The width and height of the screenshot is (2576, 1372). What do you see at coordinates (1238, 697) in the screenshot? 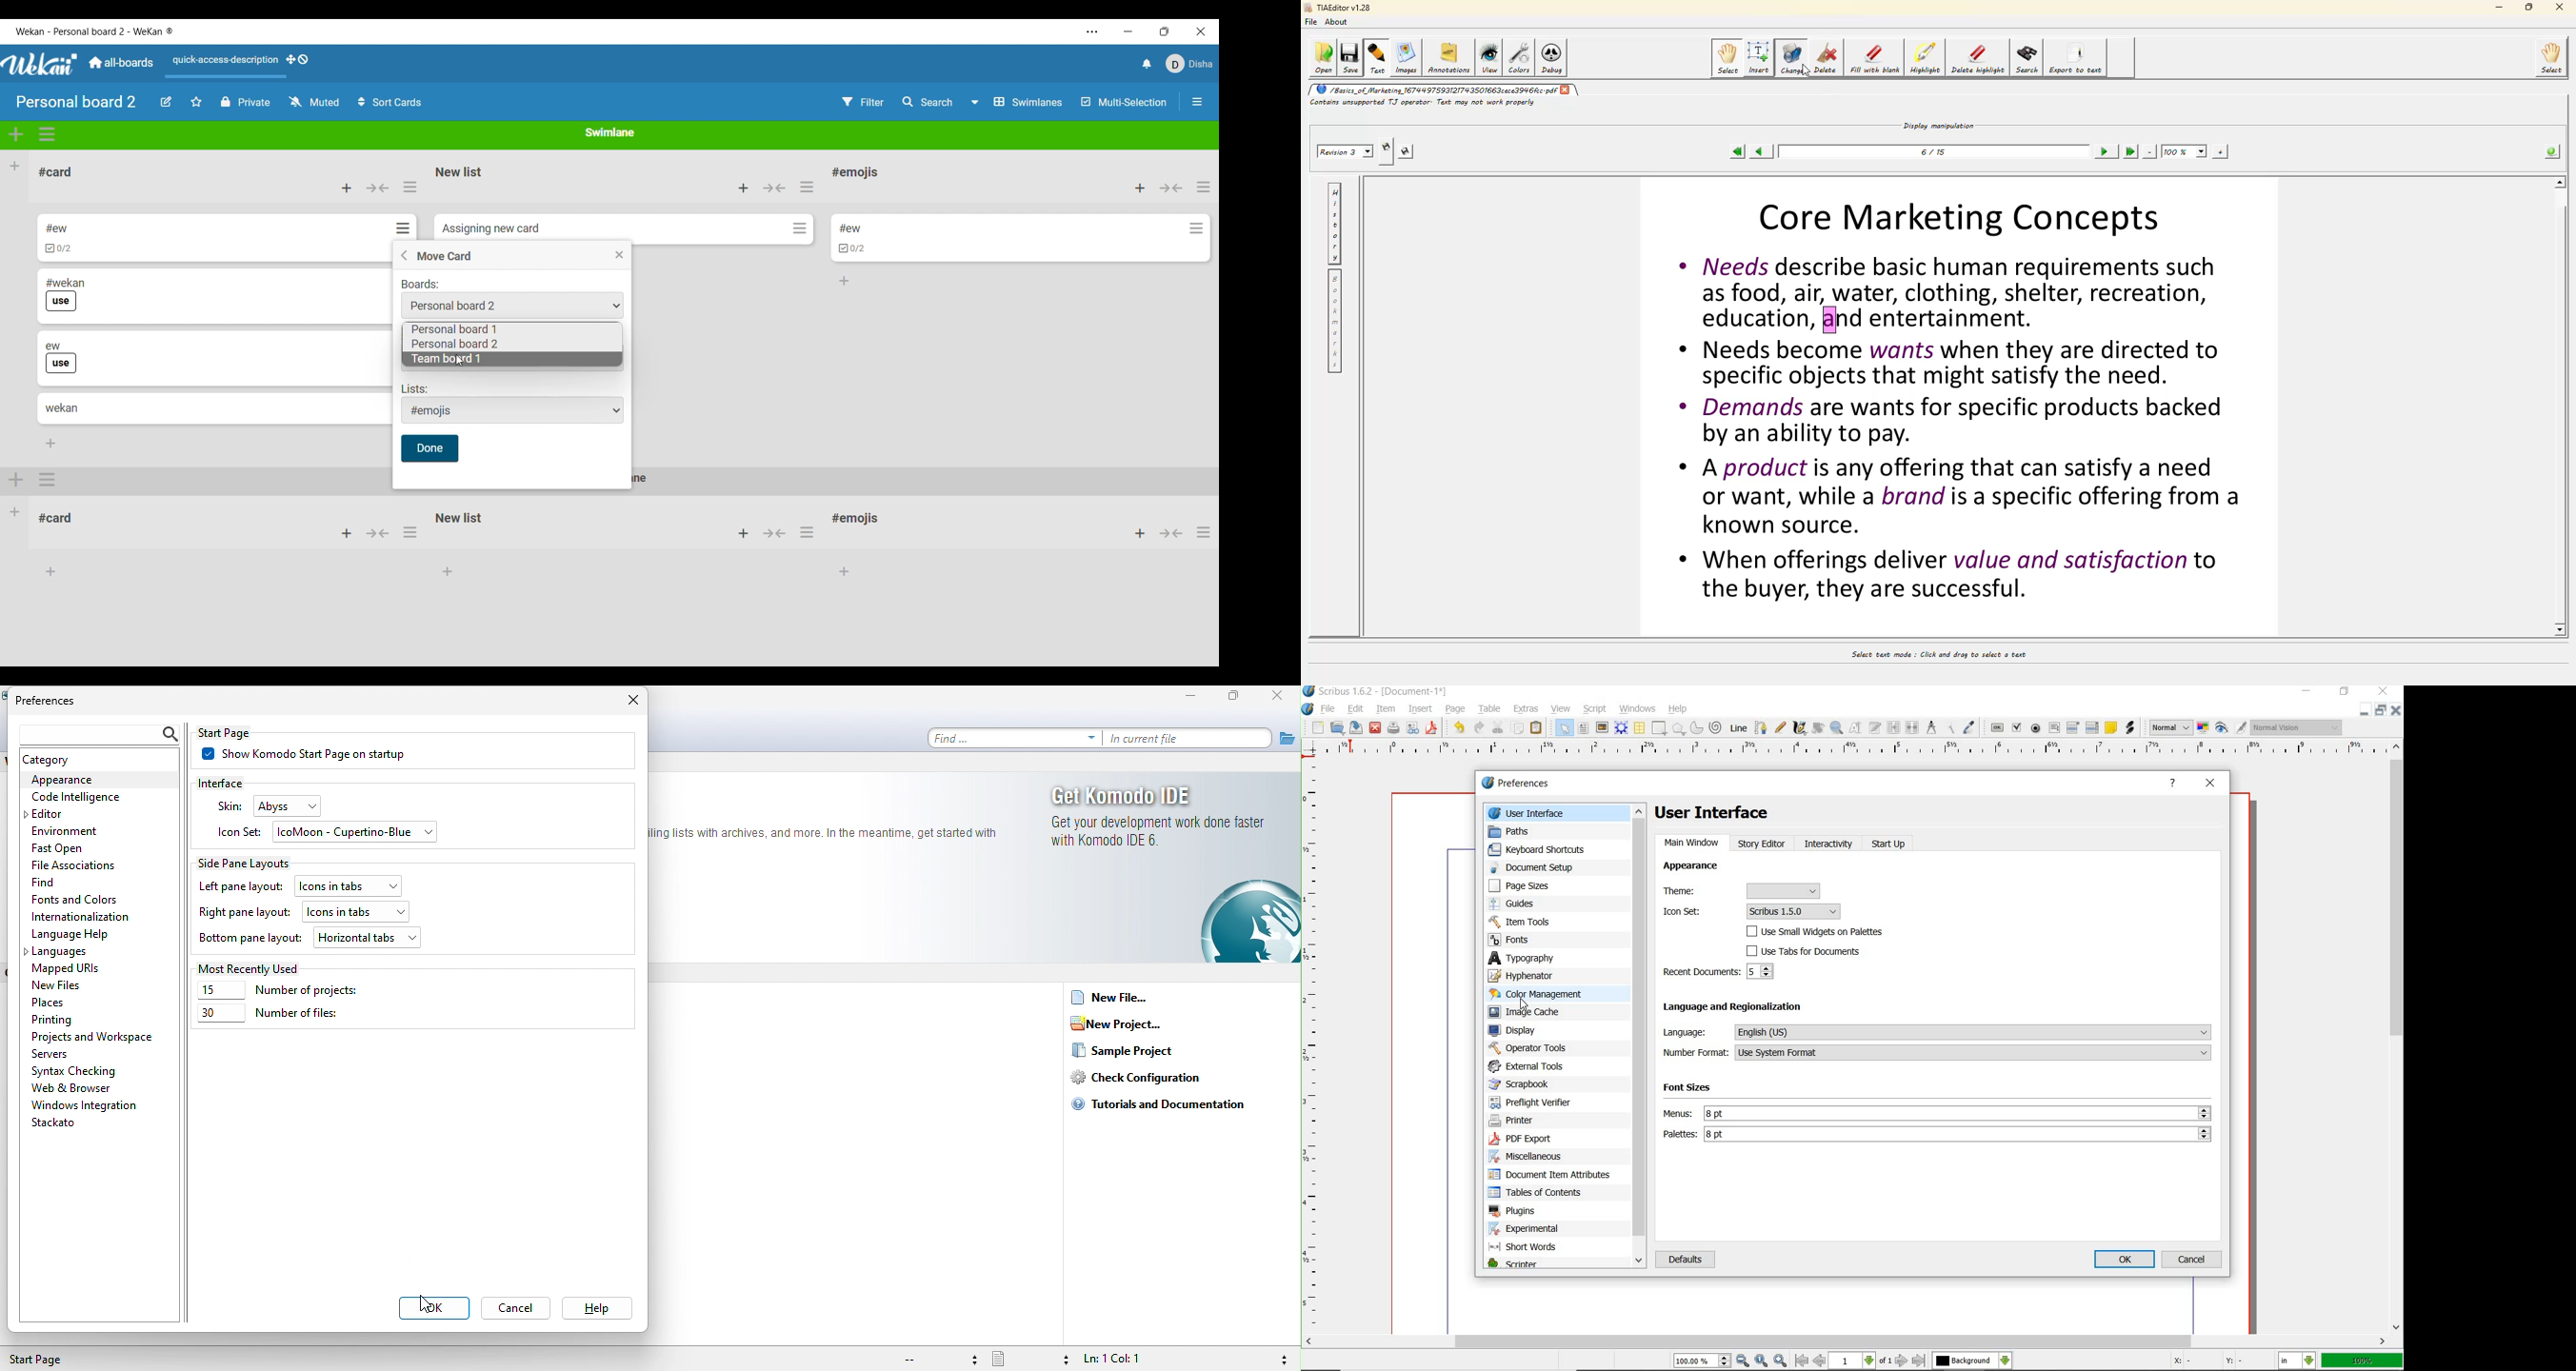
I see `maximize` at bounding box center [1238, 697].